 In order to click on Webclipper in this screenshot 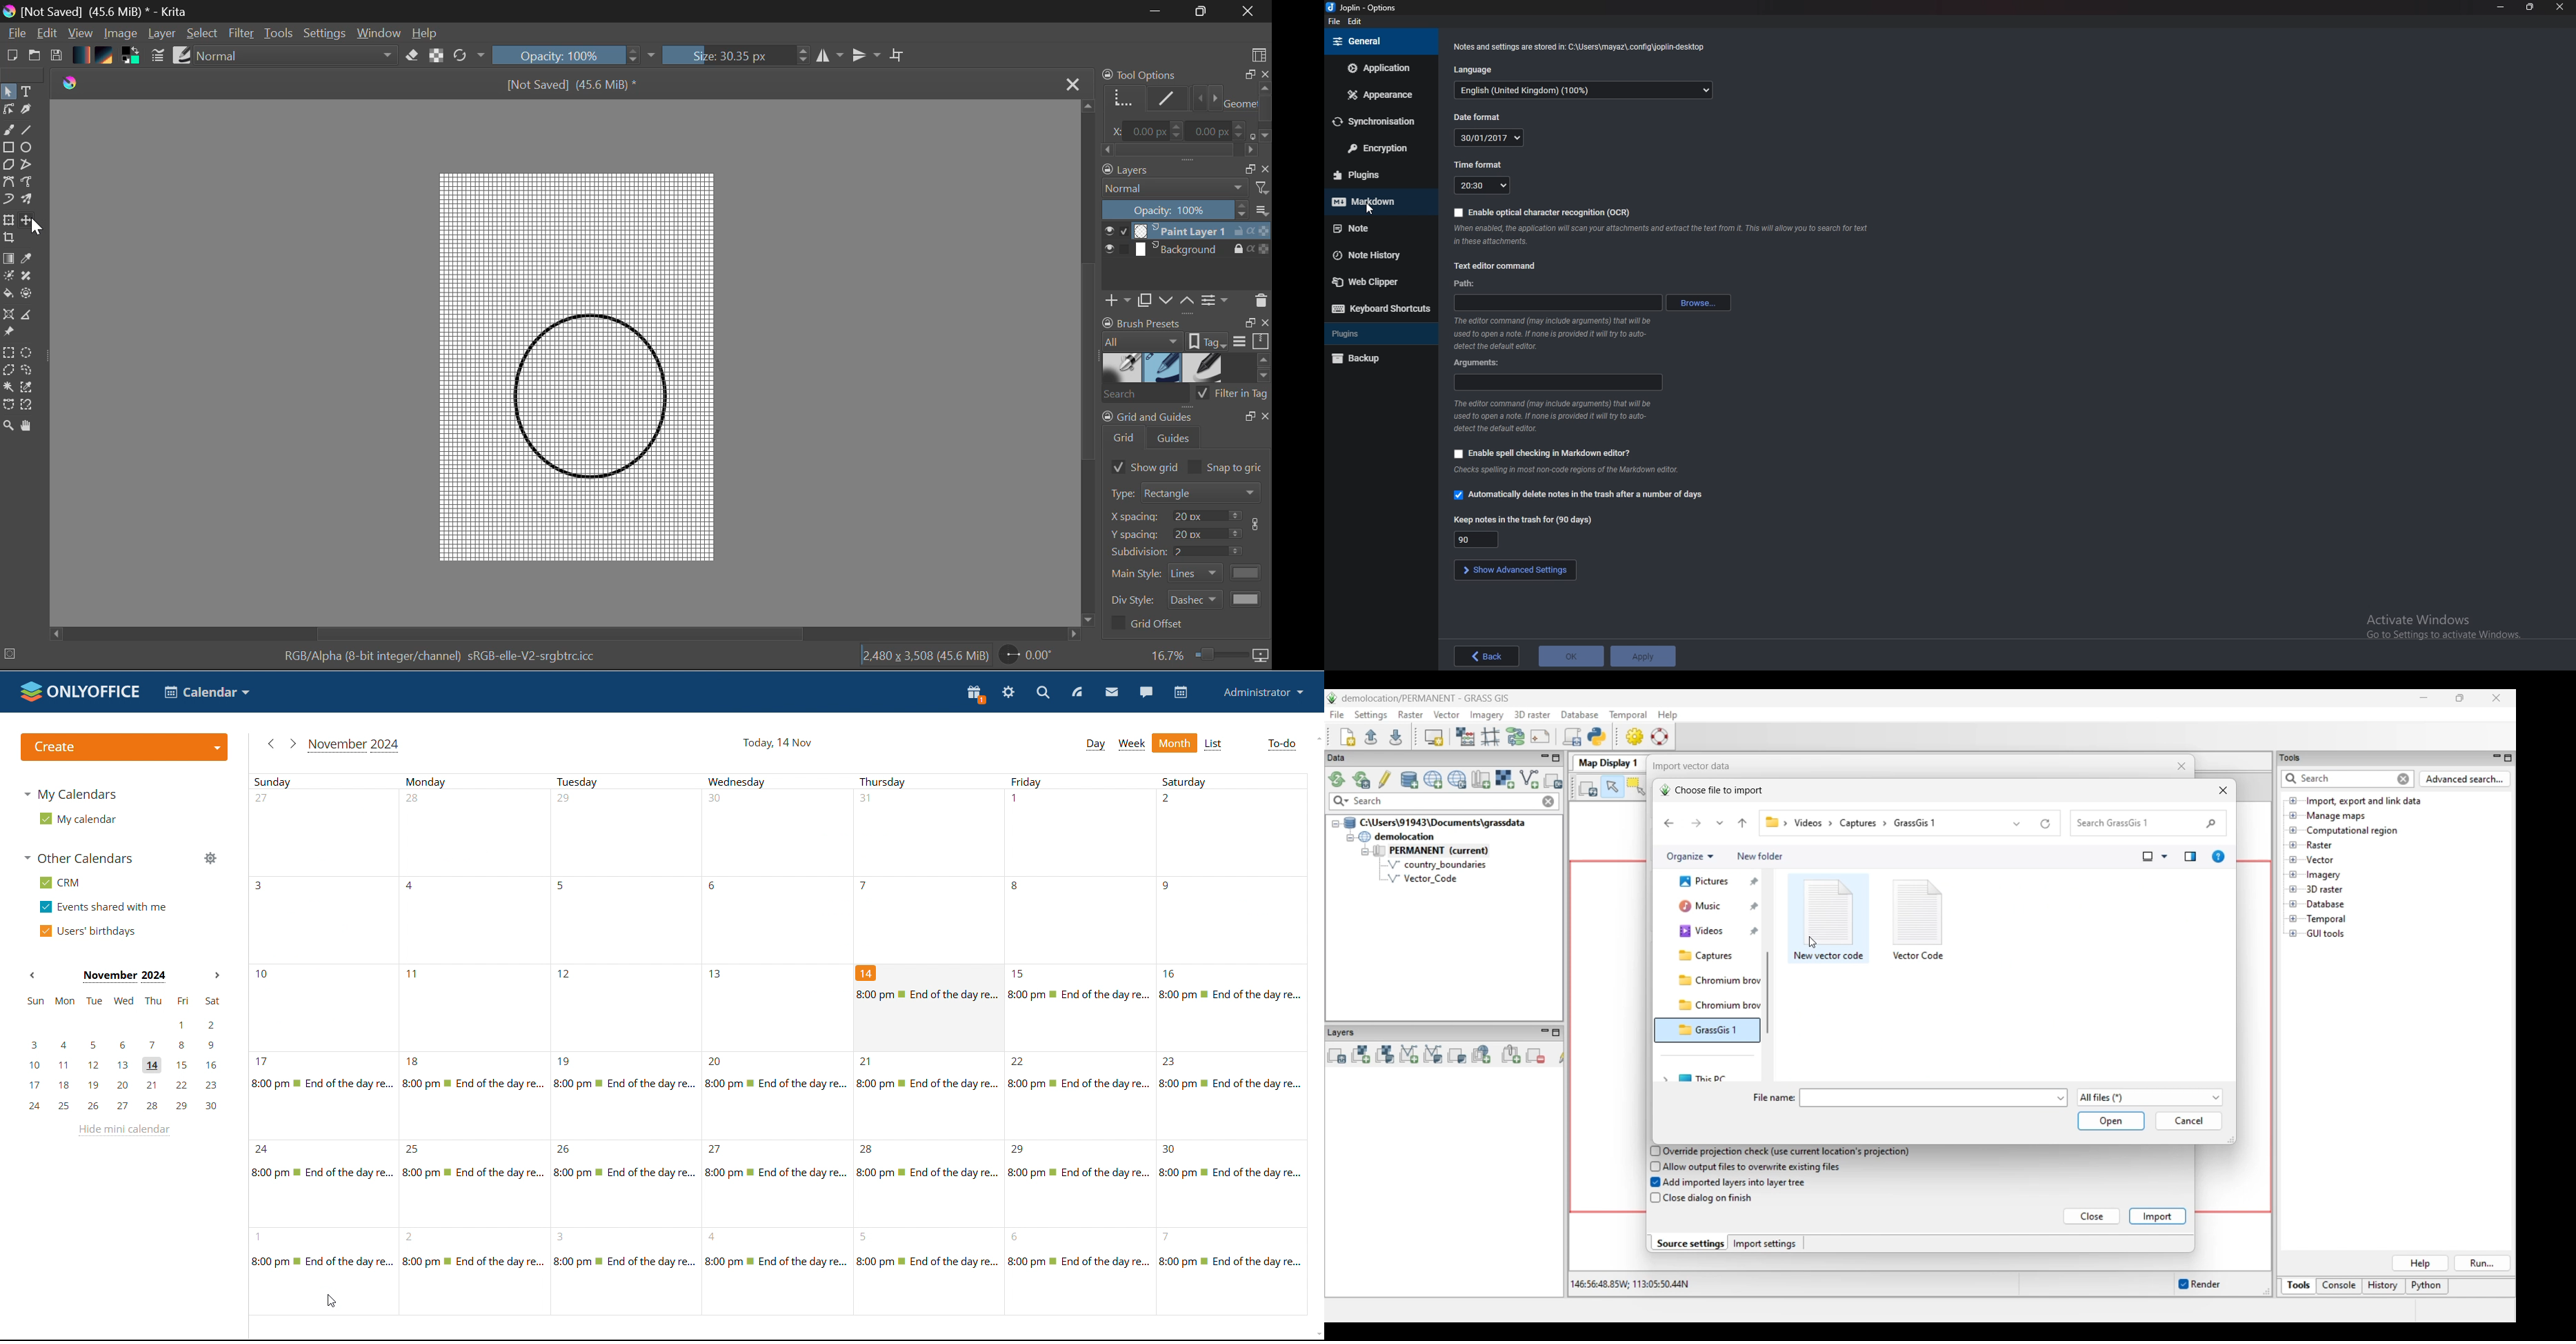, I will do `click(1377, 282)`.